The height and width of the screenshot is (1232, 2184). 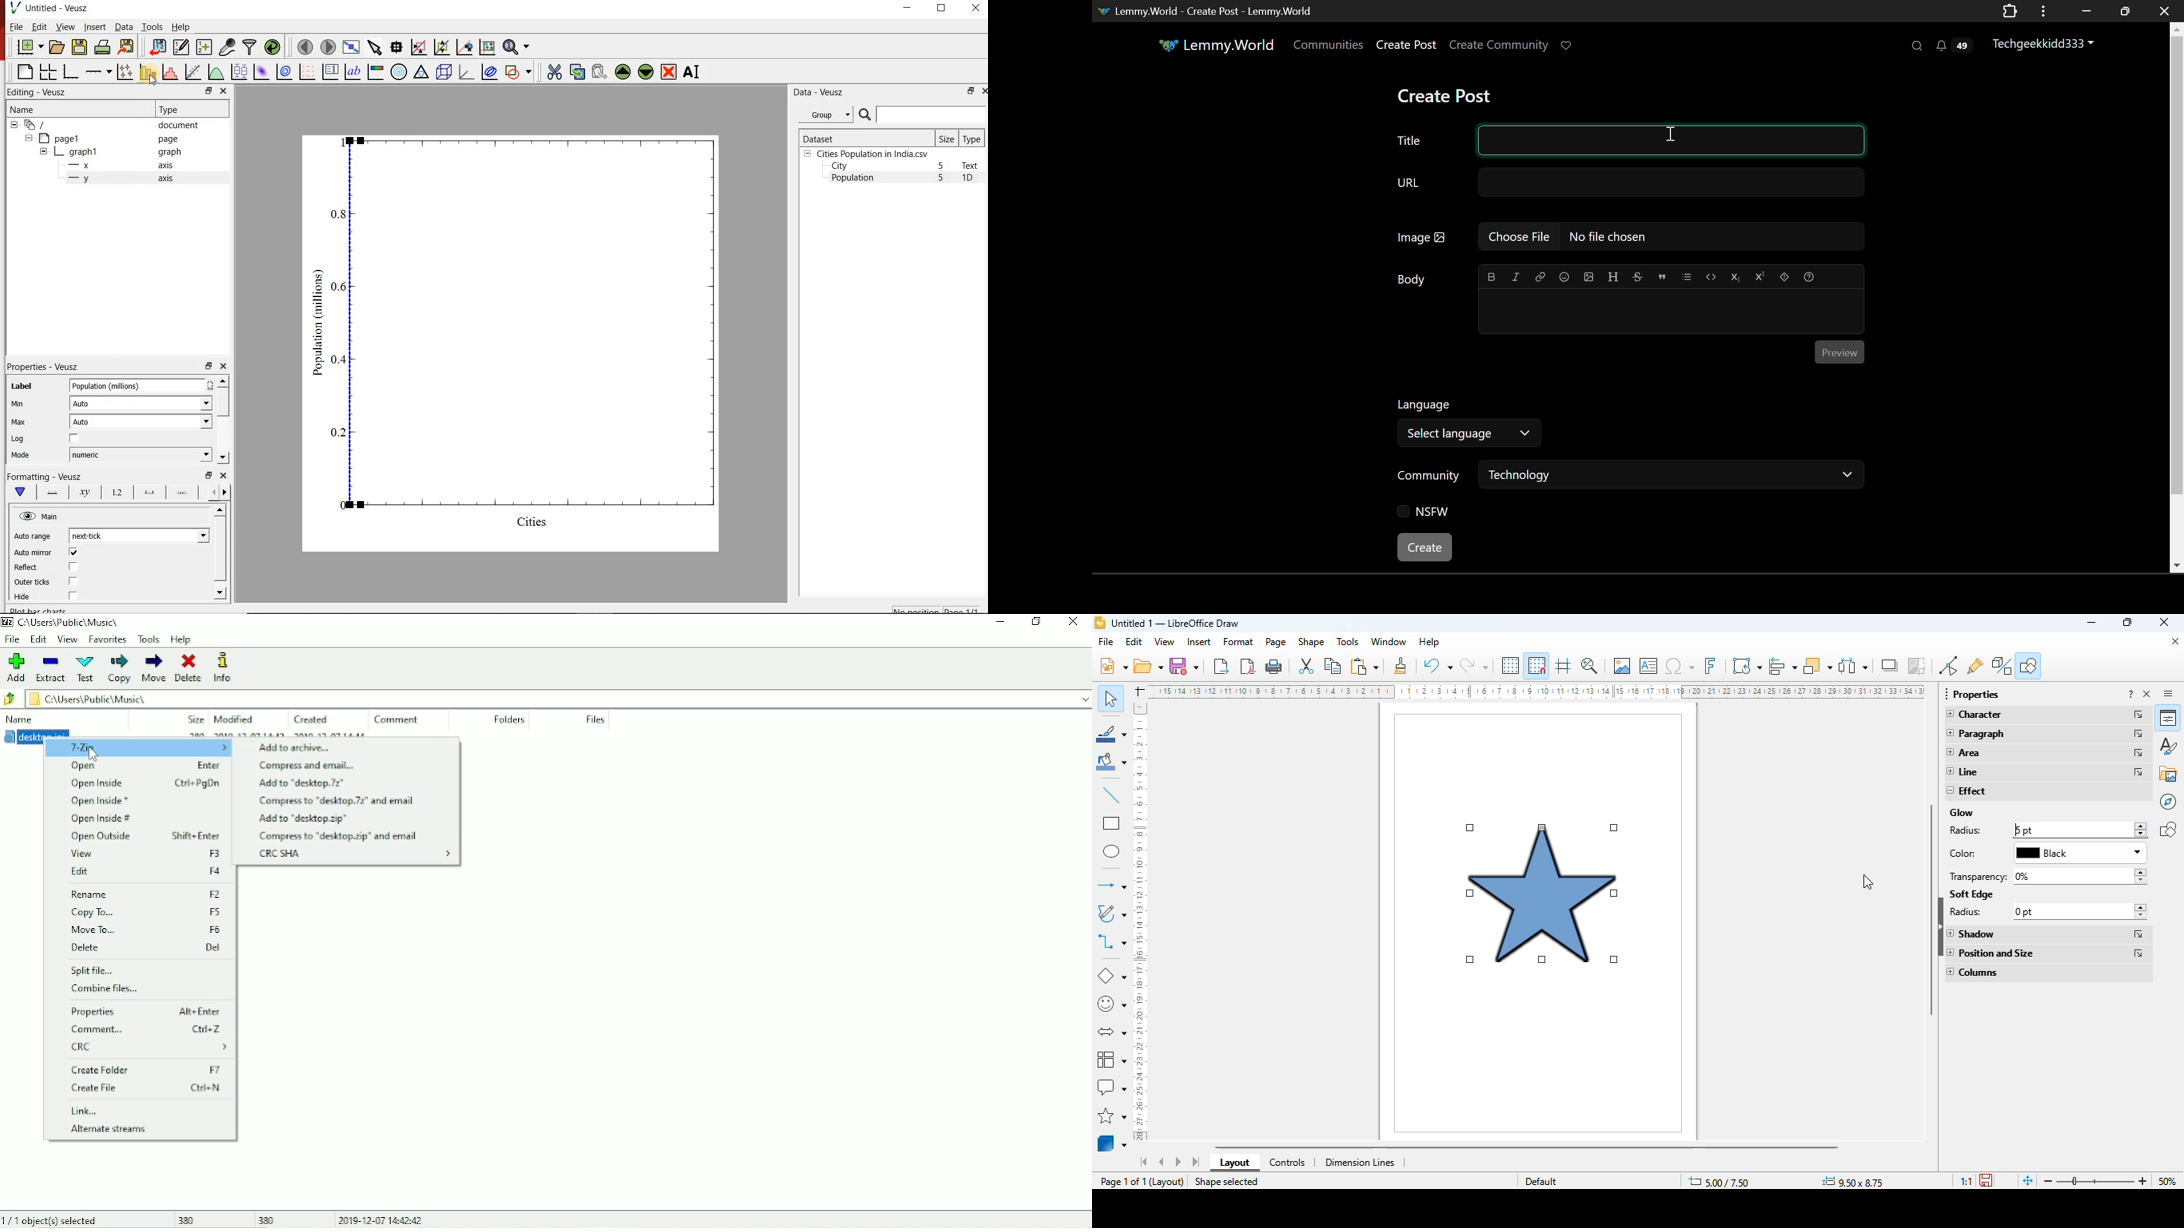 I want to click on maximize, so click(x=2127, y=623).